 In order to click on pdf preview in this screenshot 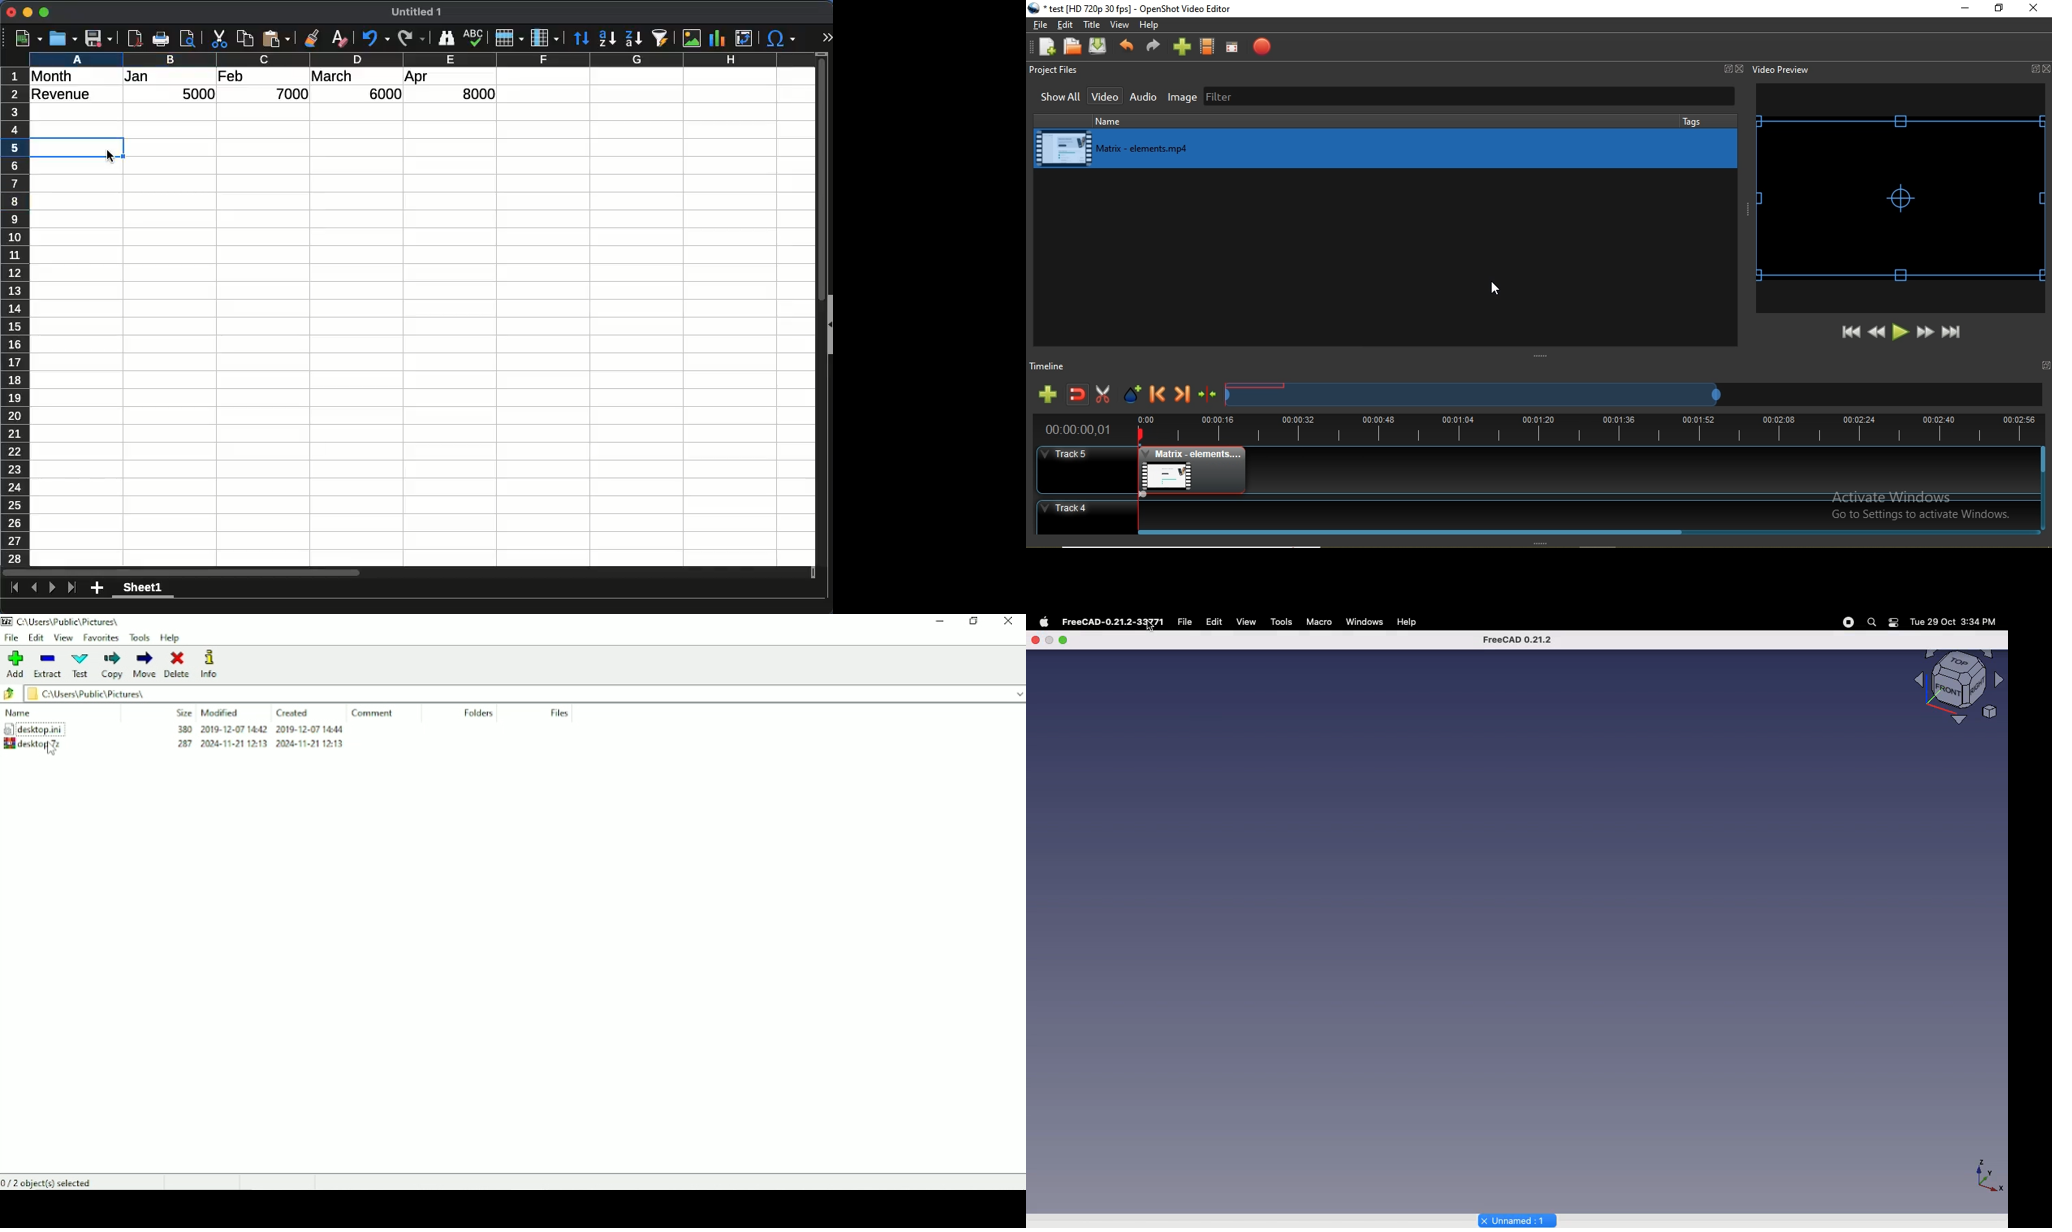, I will do `click(134, 38)`.